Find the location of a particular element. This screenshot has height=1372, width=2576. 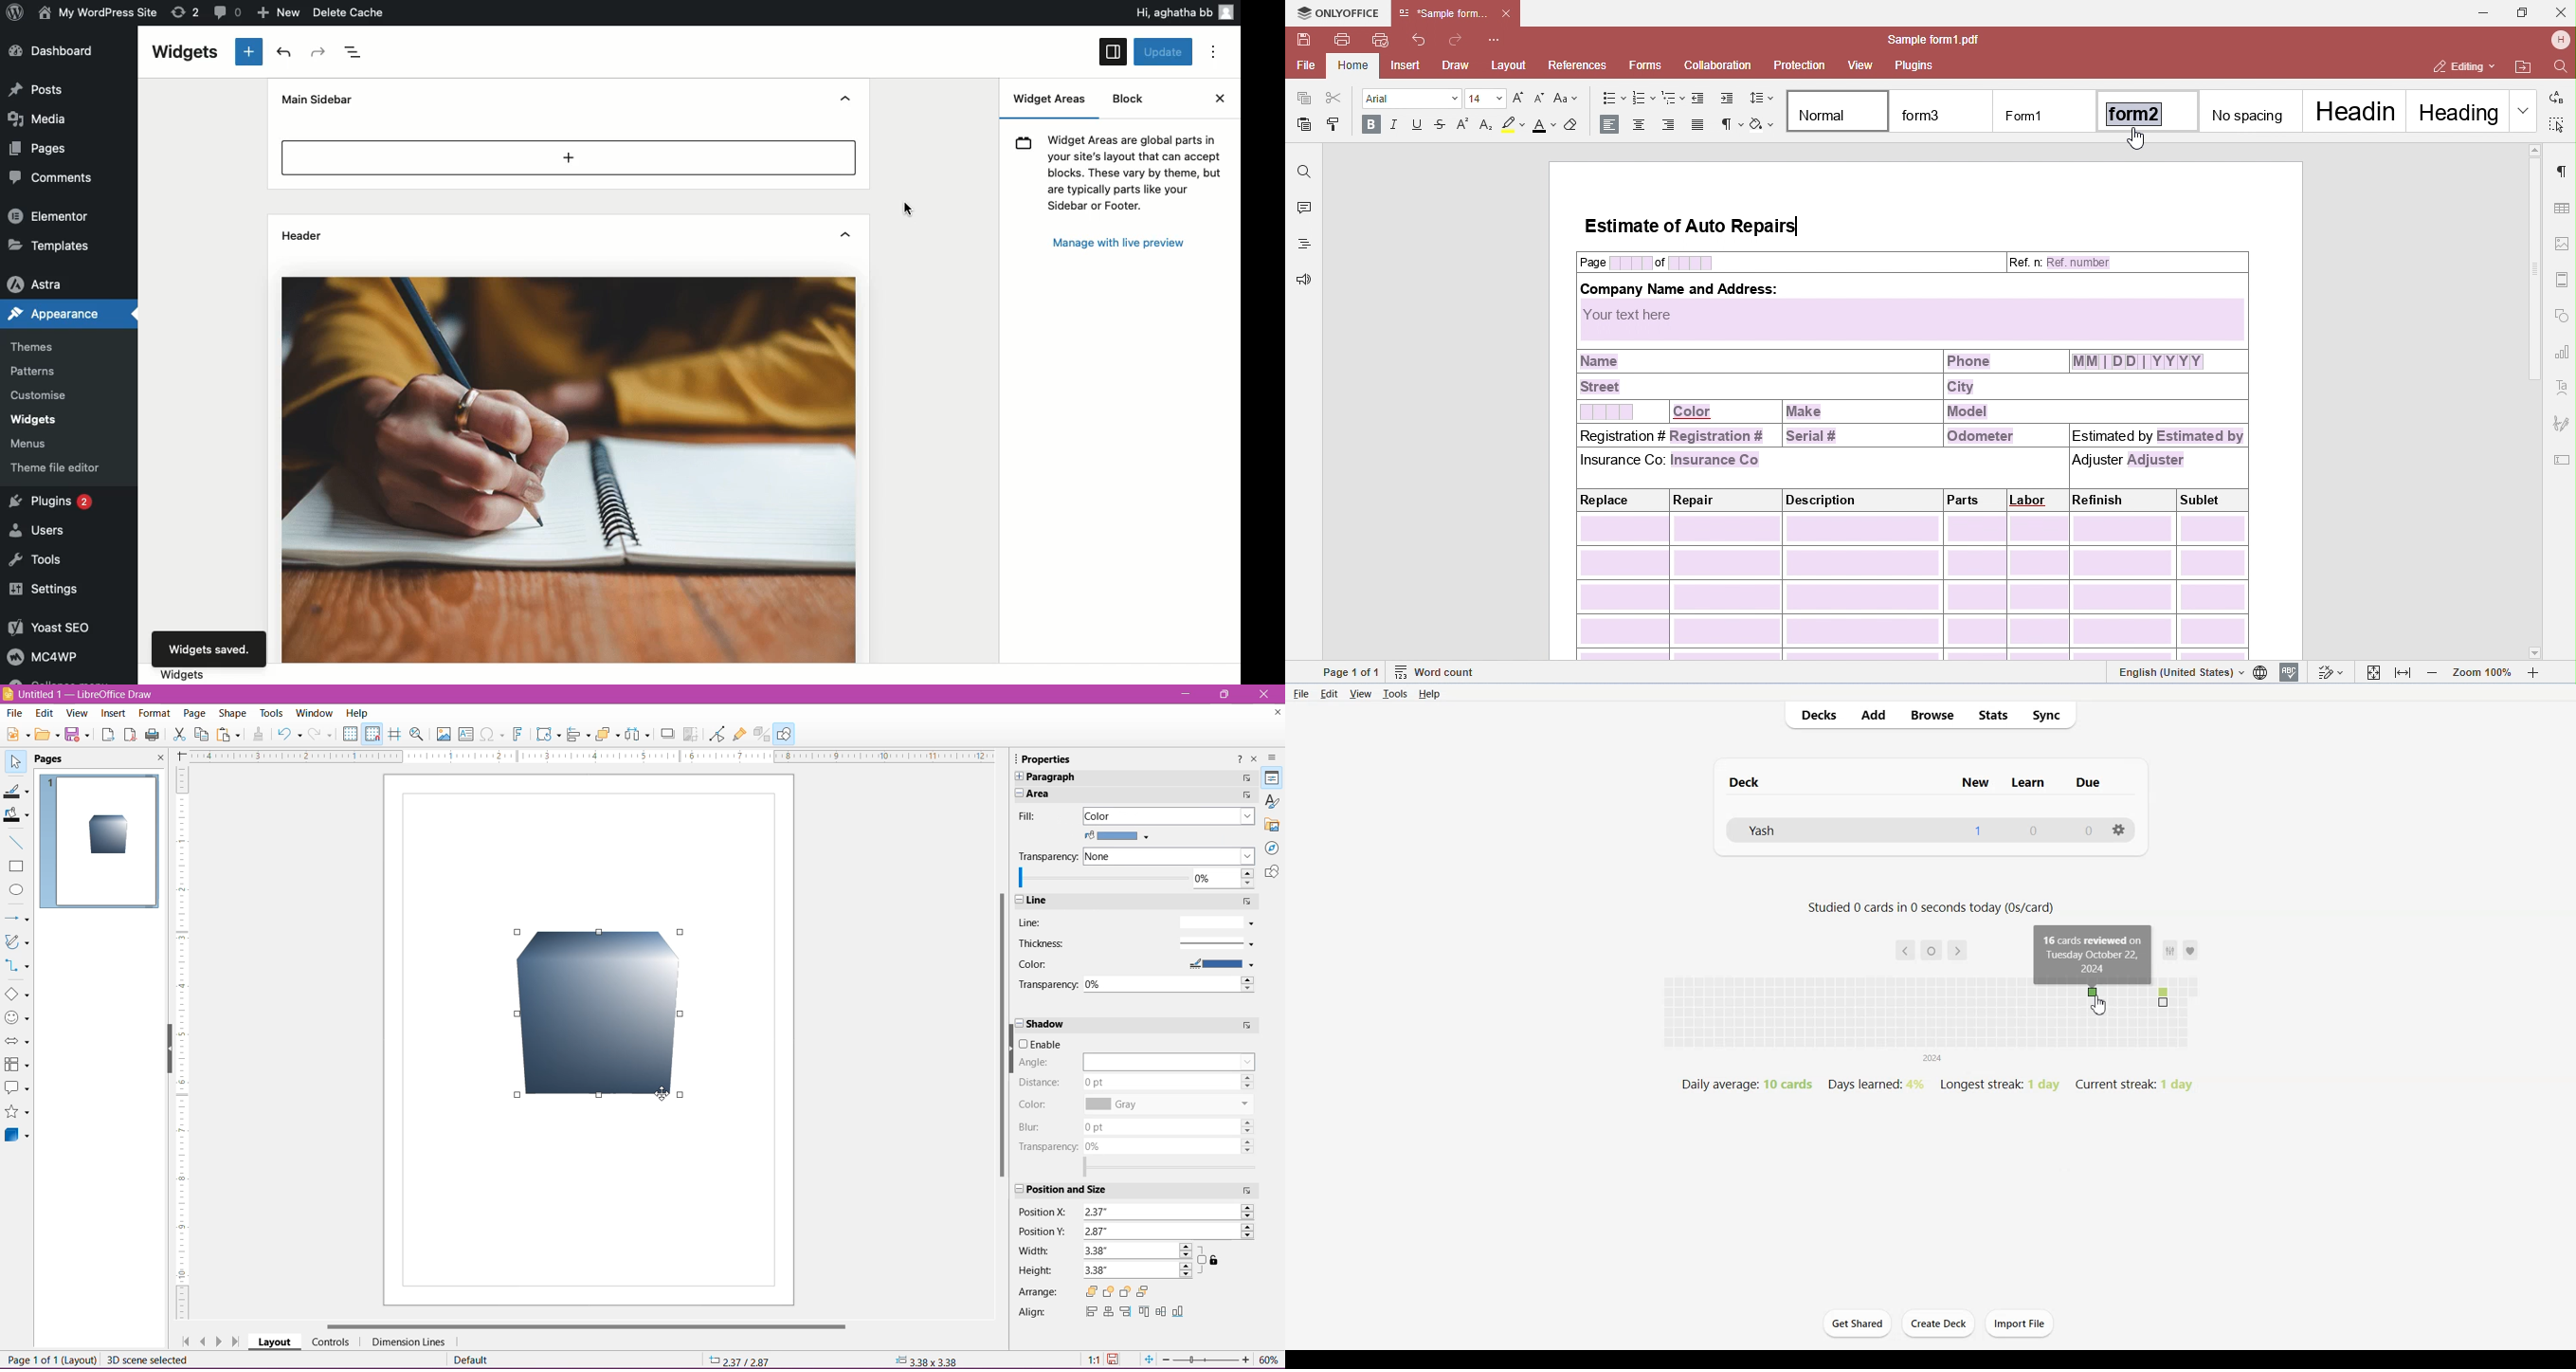

More Options is located at coordinates (1245, 1025).